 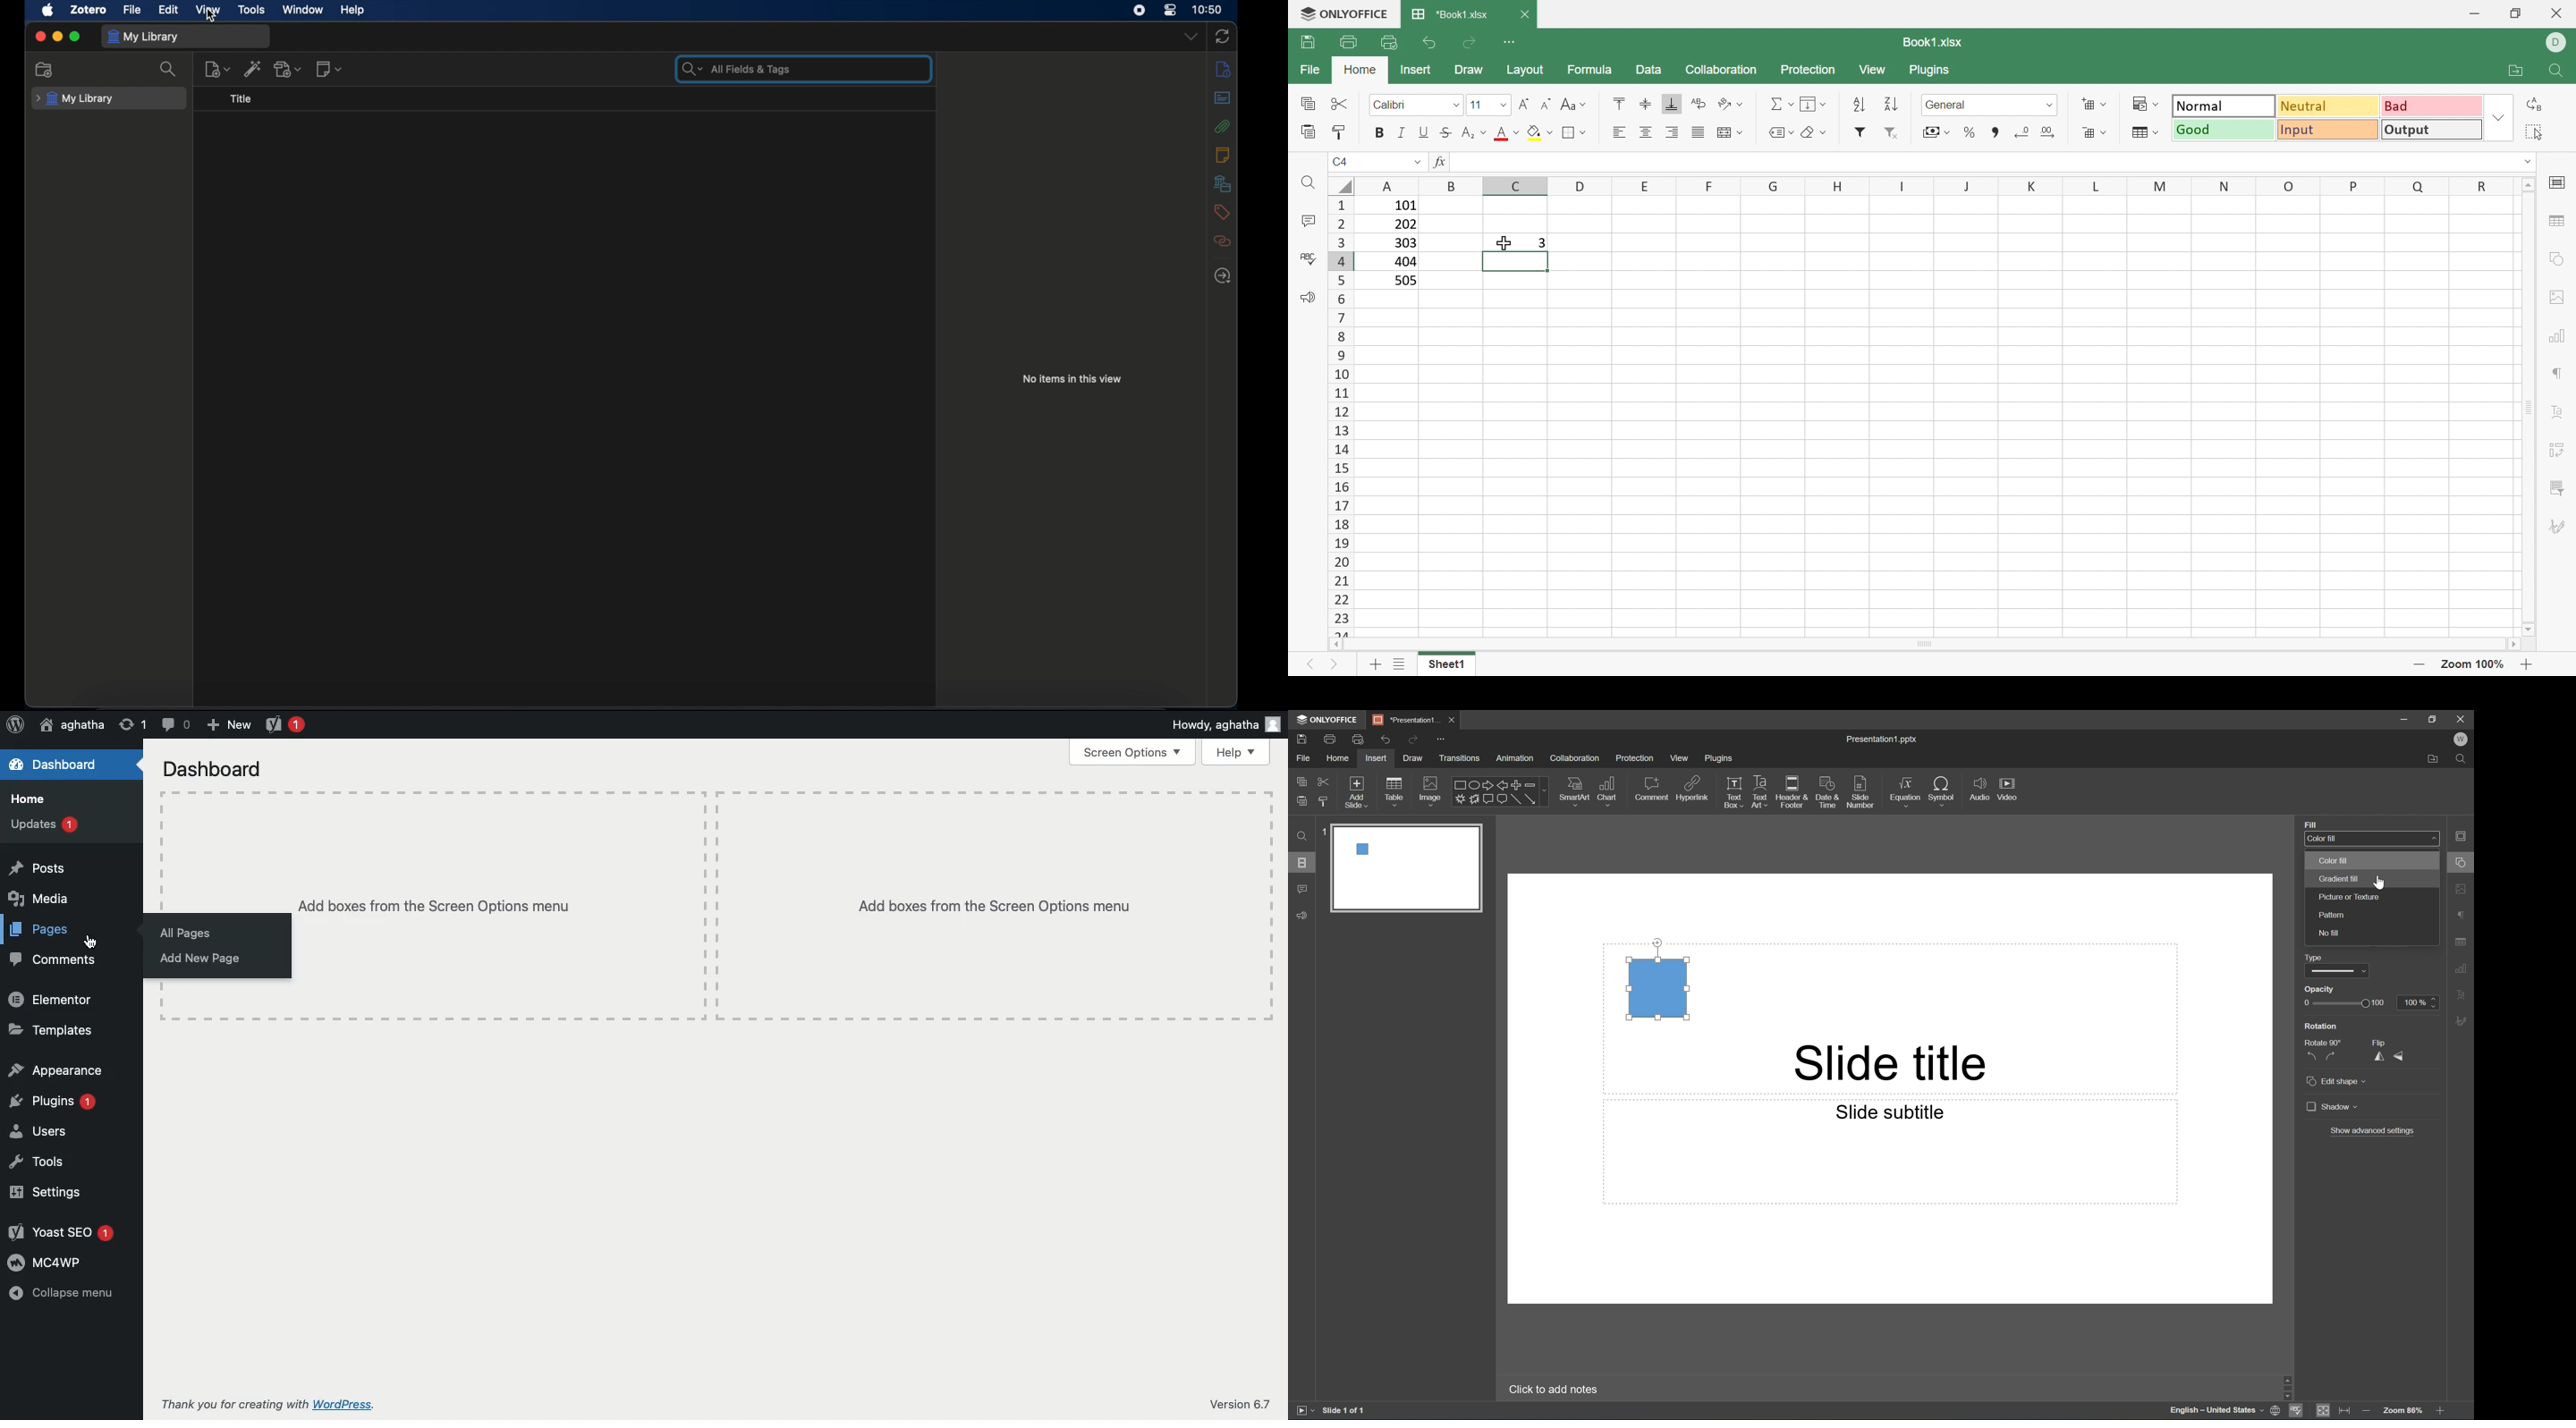 I want to click on Add boxes from the Screen options menu, so click(x=782, y=906).